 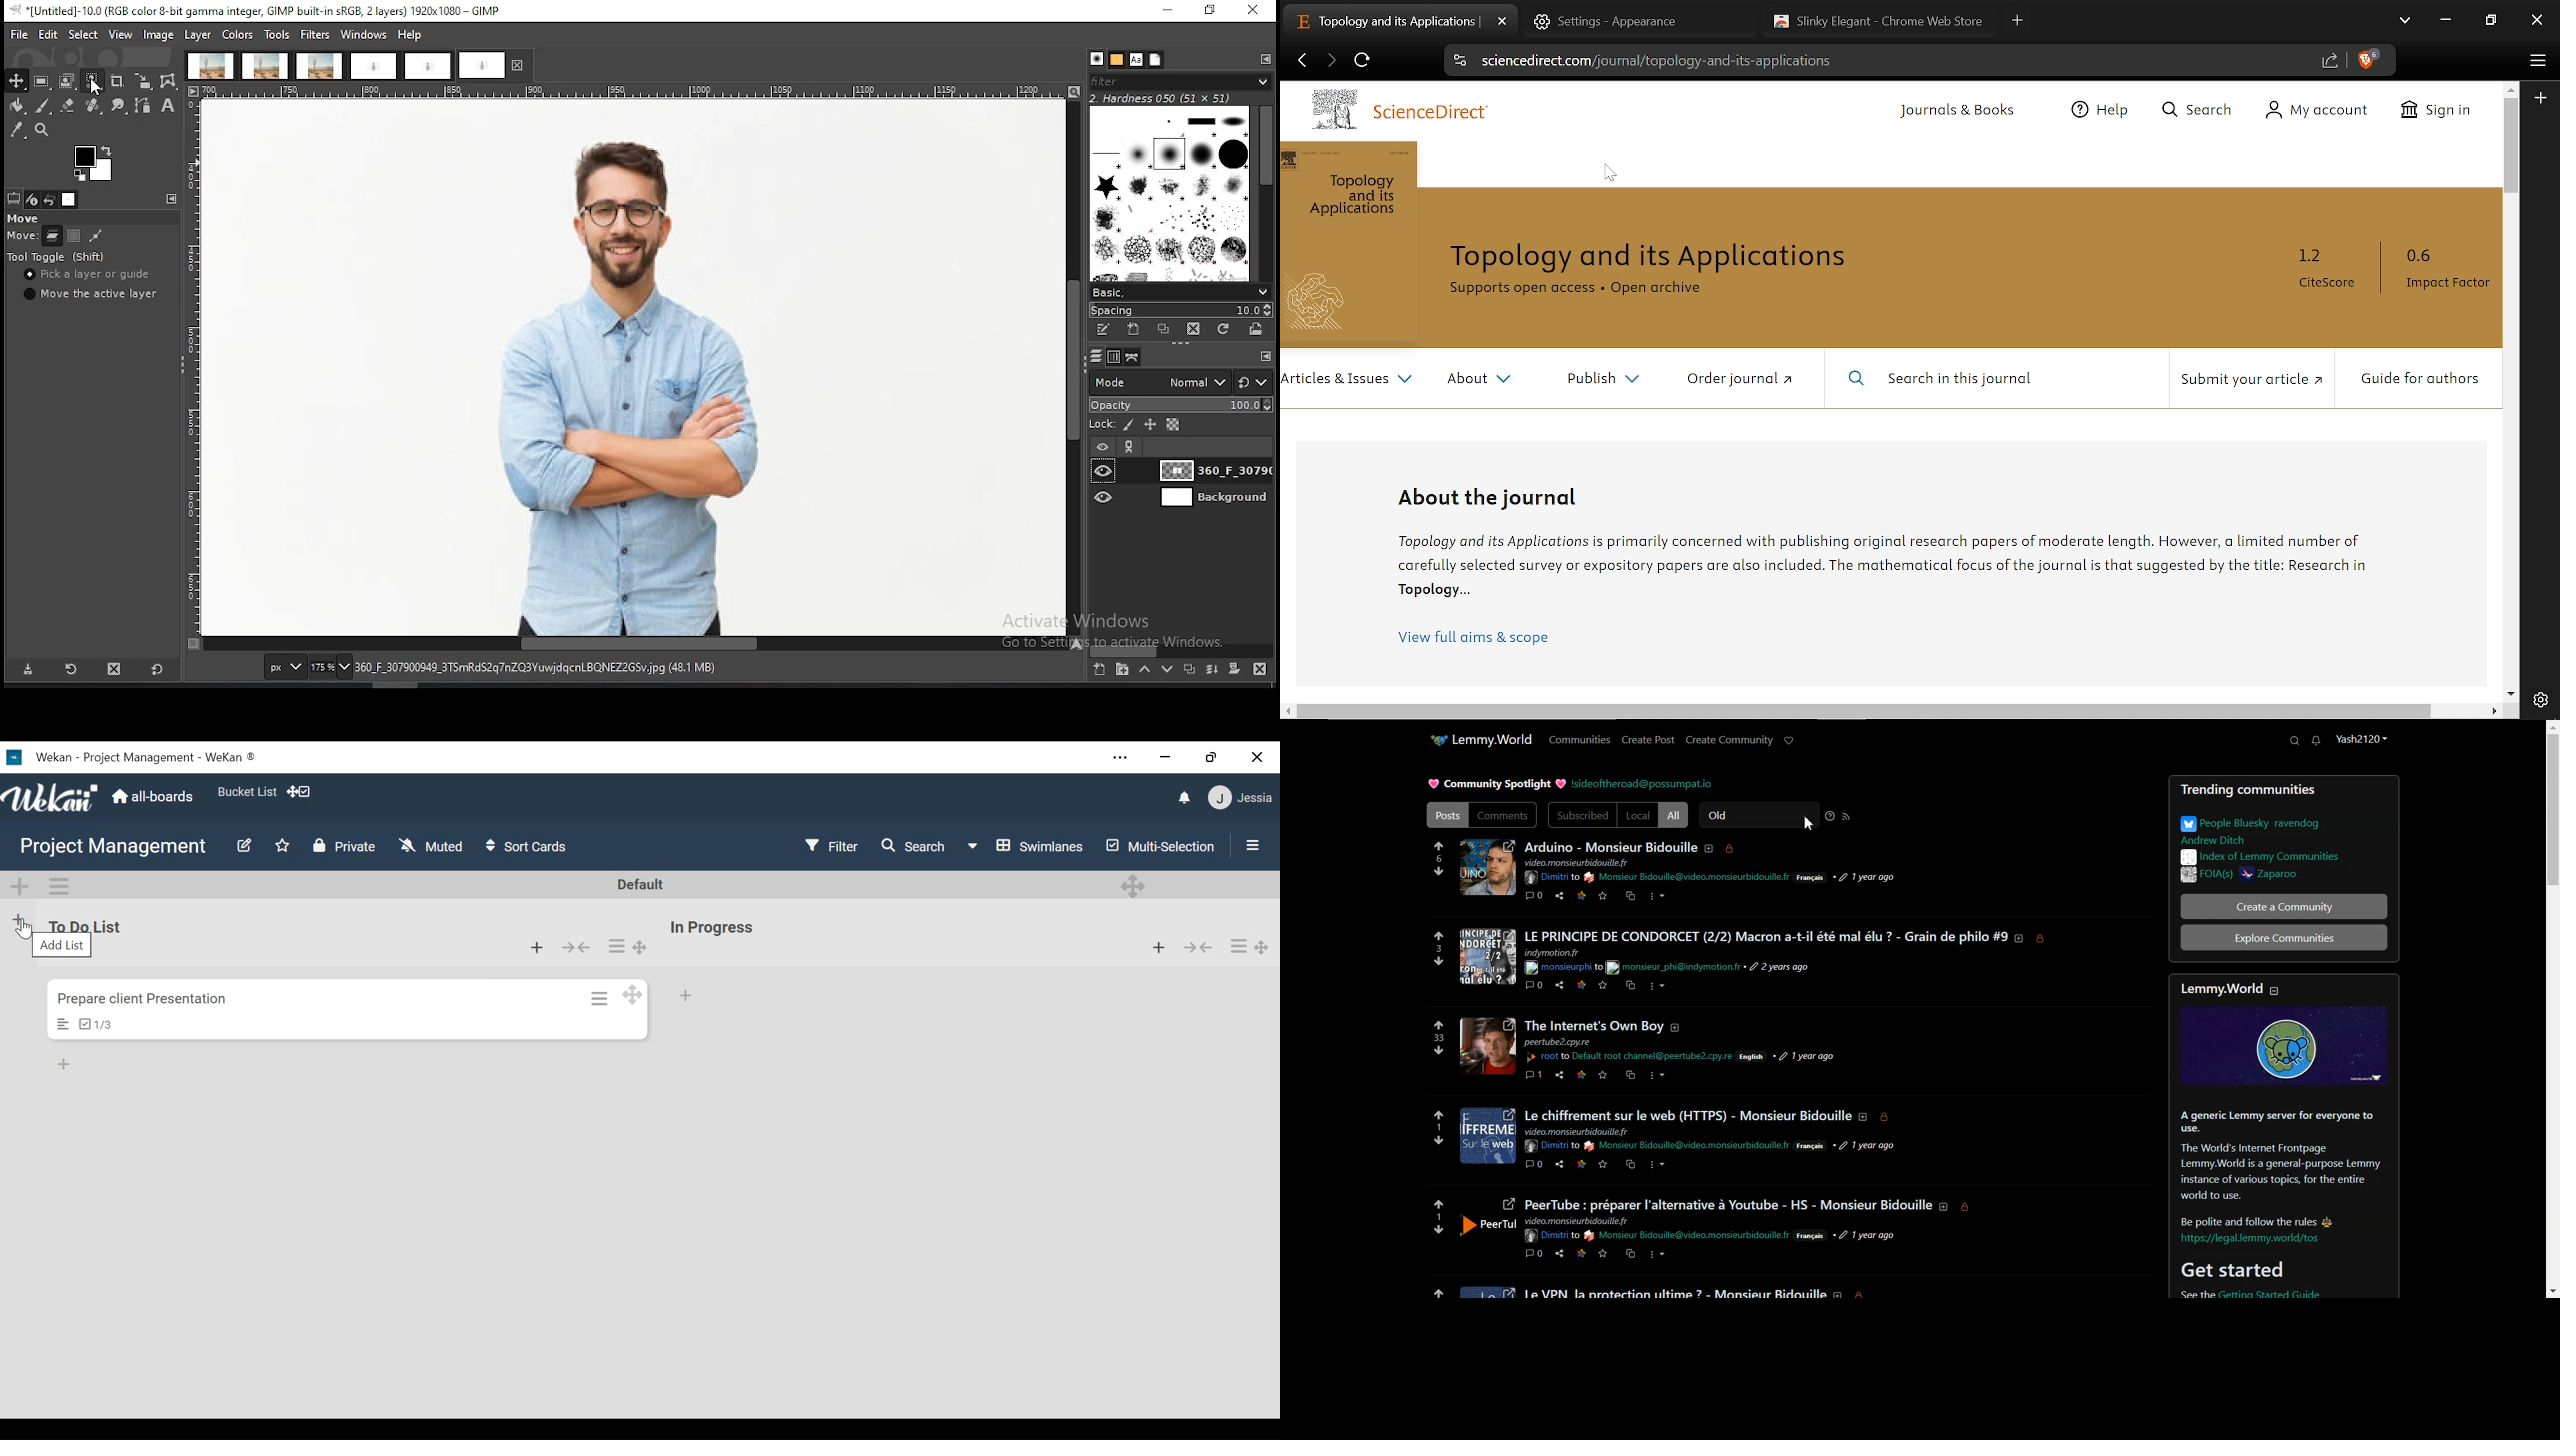 What do you see at coordinates (1767, 936) in the screenshot?
I see `§ LE PRINCIPE DE CONDORCE! (£/42) Macron a-t-1l ete mal elu 7 - Grain de philo #9` at bounding box center [1767, 936].